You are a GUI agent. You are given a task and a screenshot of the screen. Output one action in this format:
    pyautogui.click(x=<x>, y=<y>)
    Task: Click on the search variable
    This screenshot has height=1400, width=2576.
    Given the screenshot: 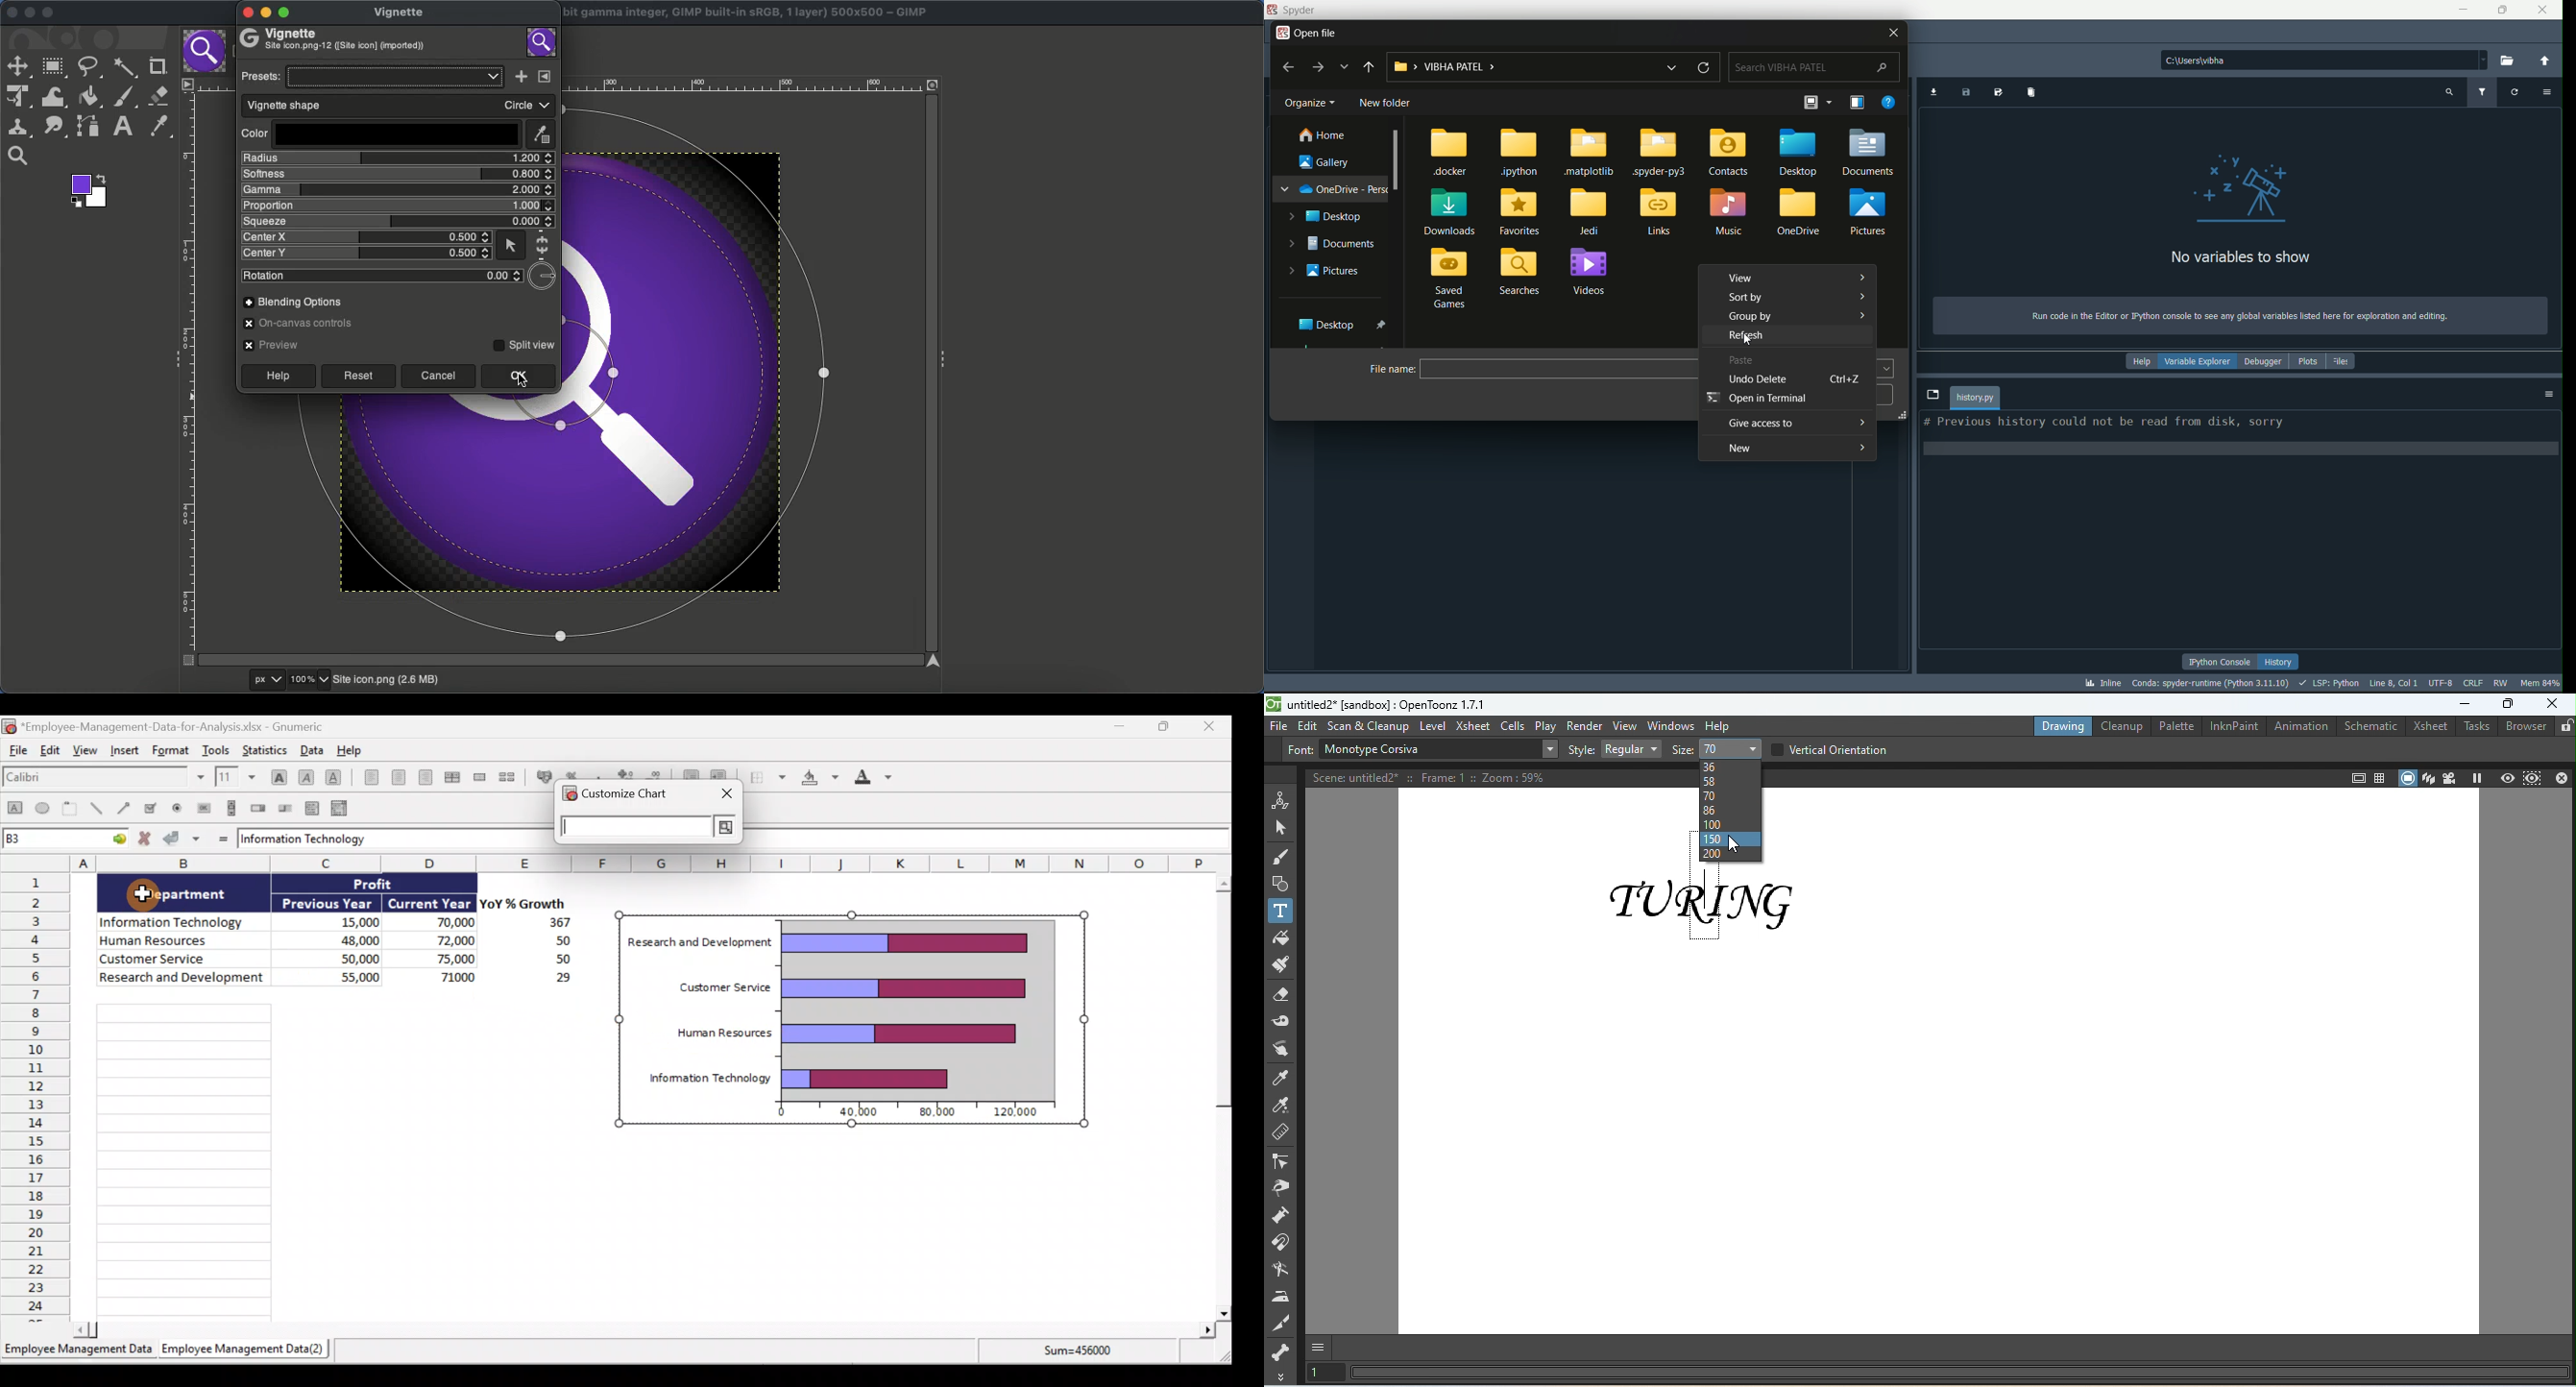 What is the action you would take?
    pyautogui.click(x=2448, y=93)
    